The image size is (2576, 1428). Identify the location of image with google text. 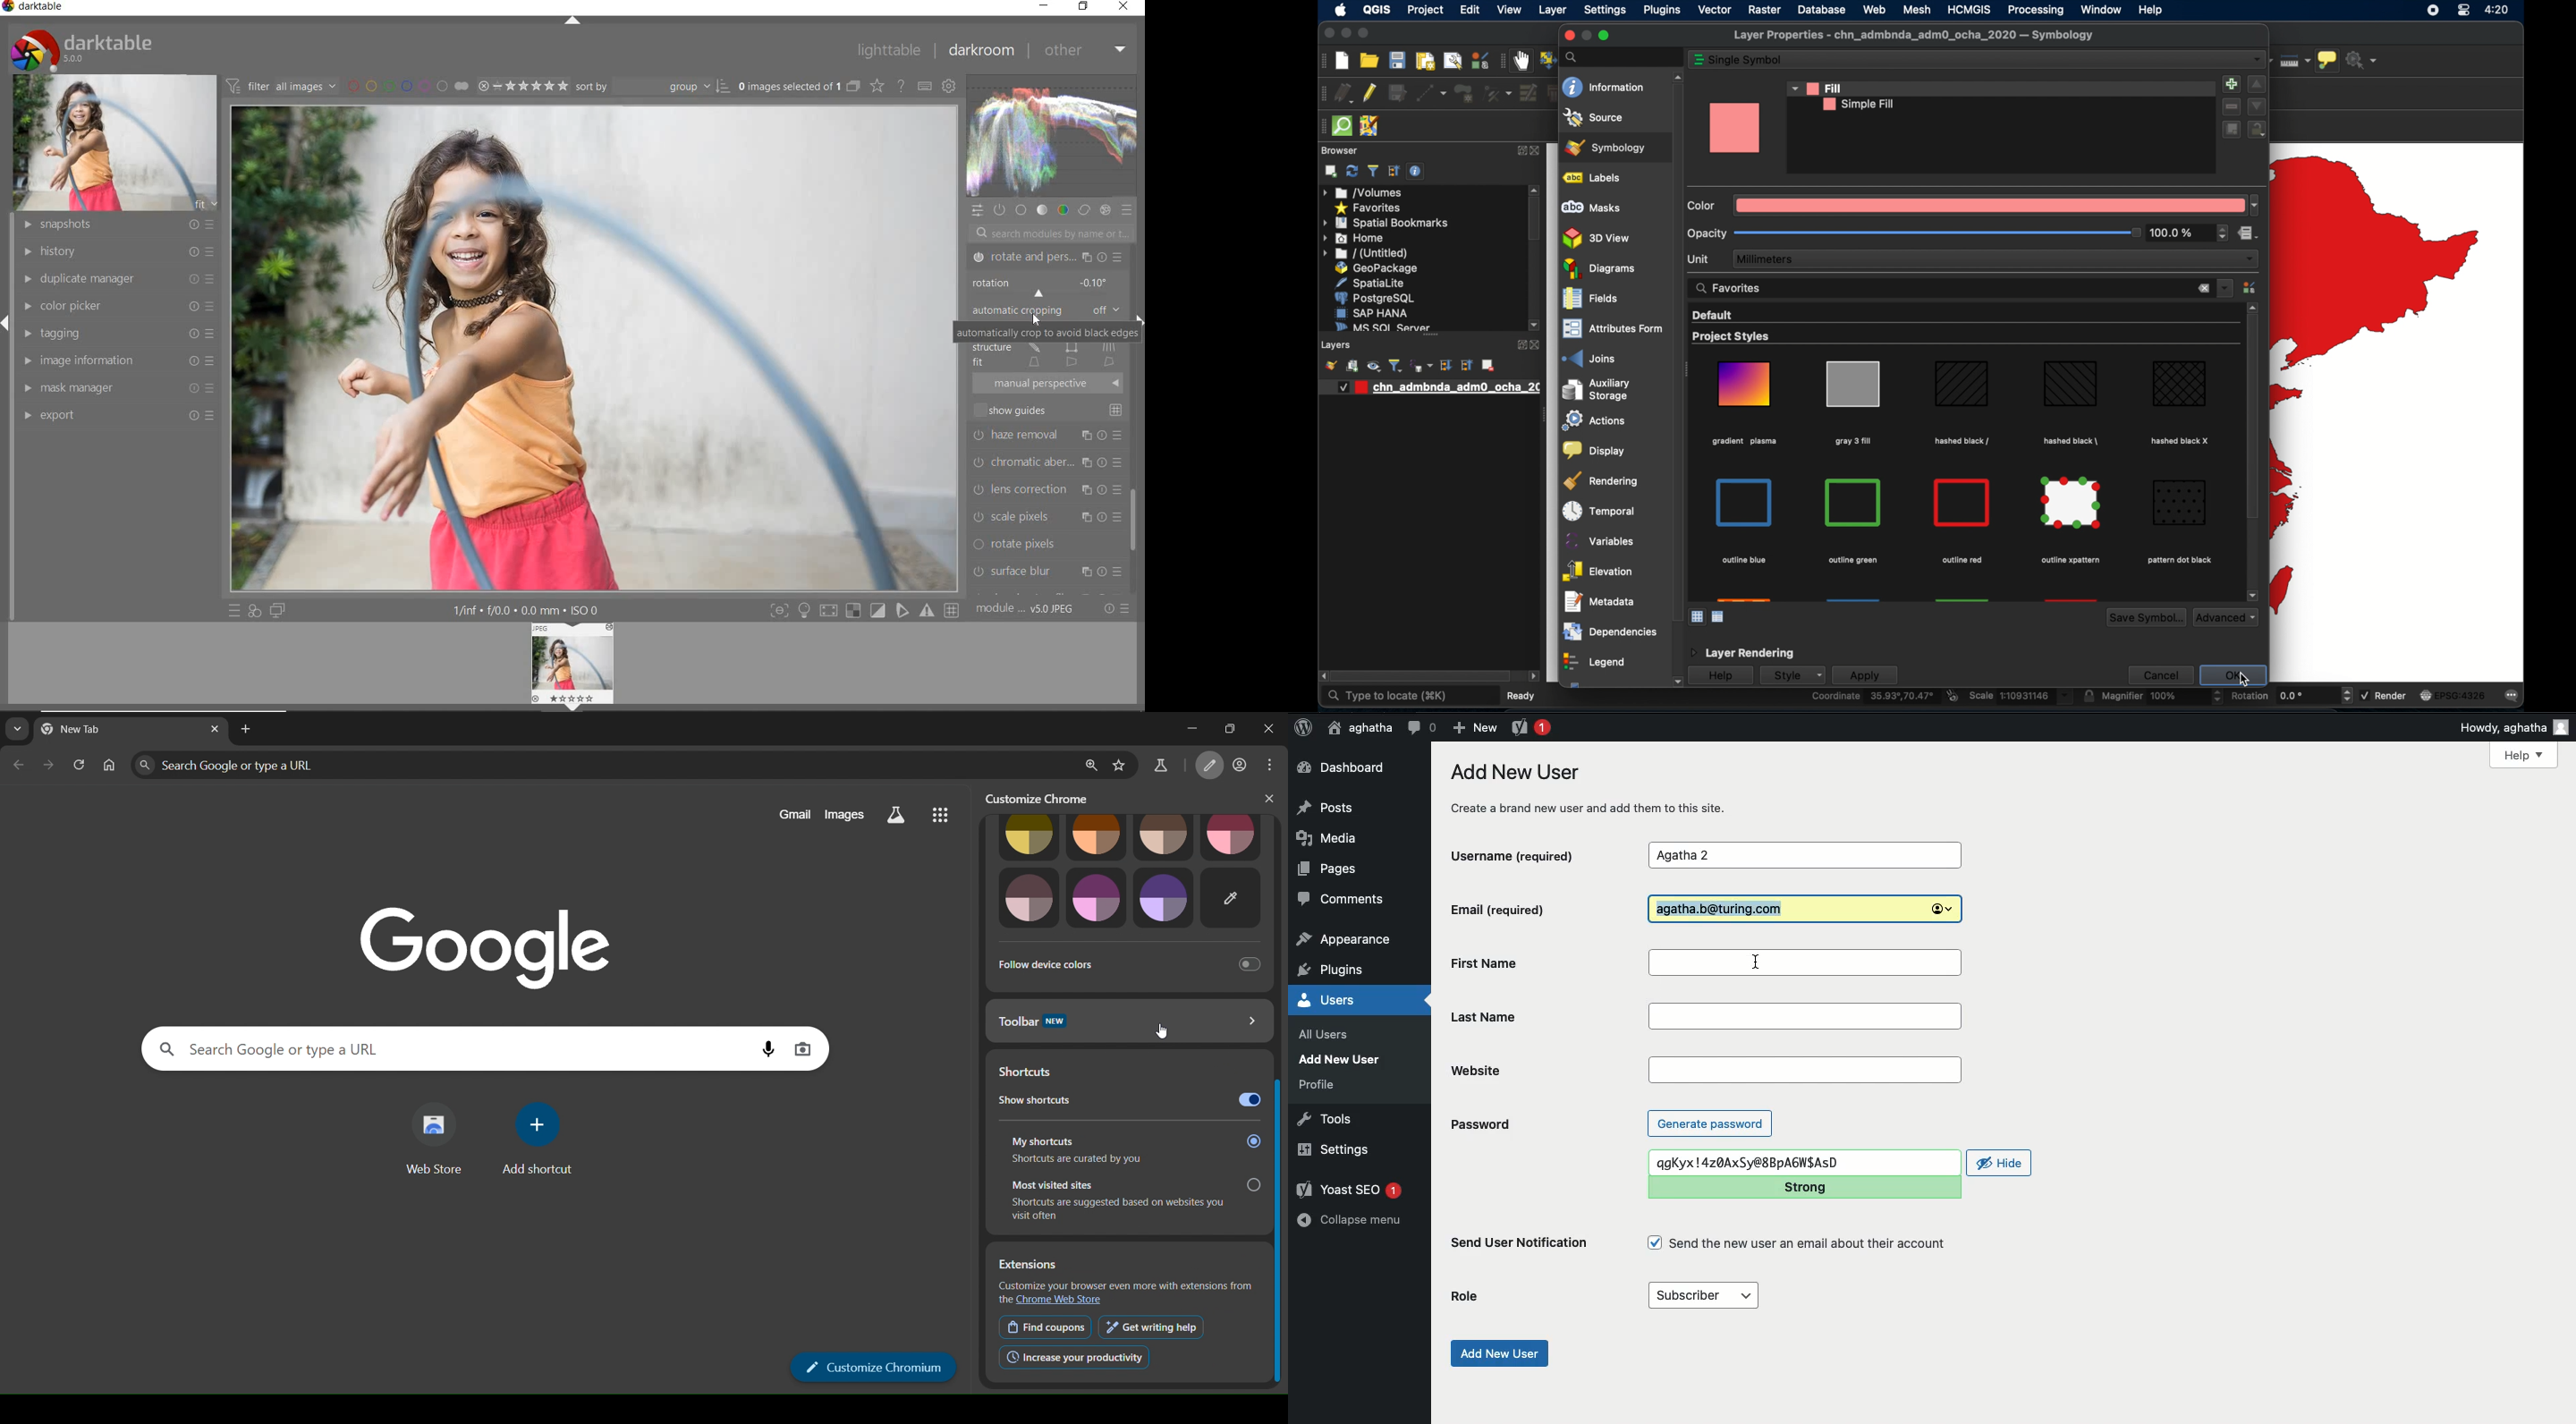
(496, 941).